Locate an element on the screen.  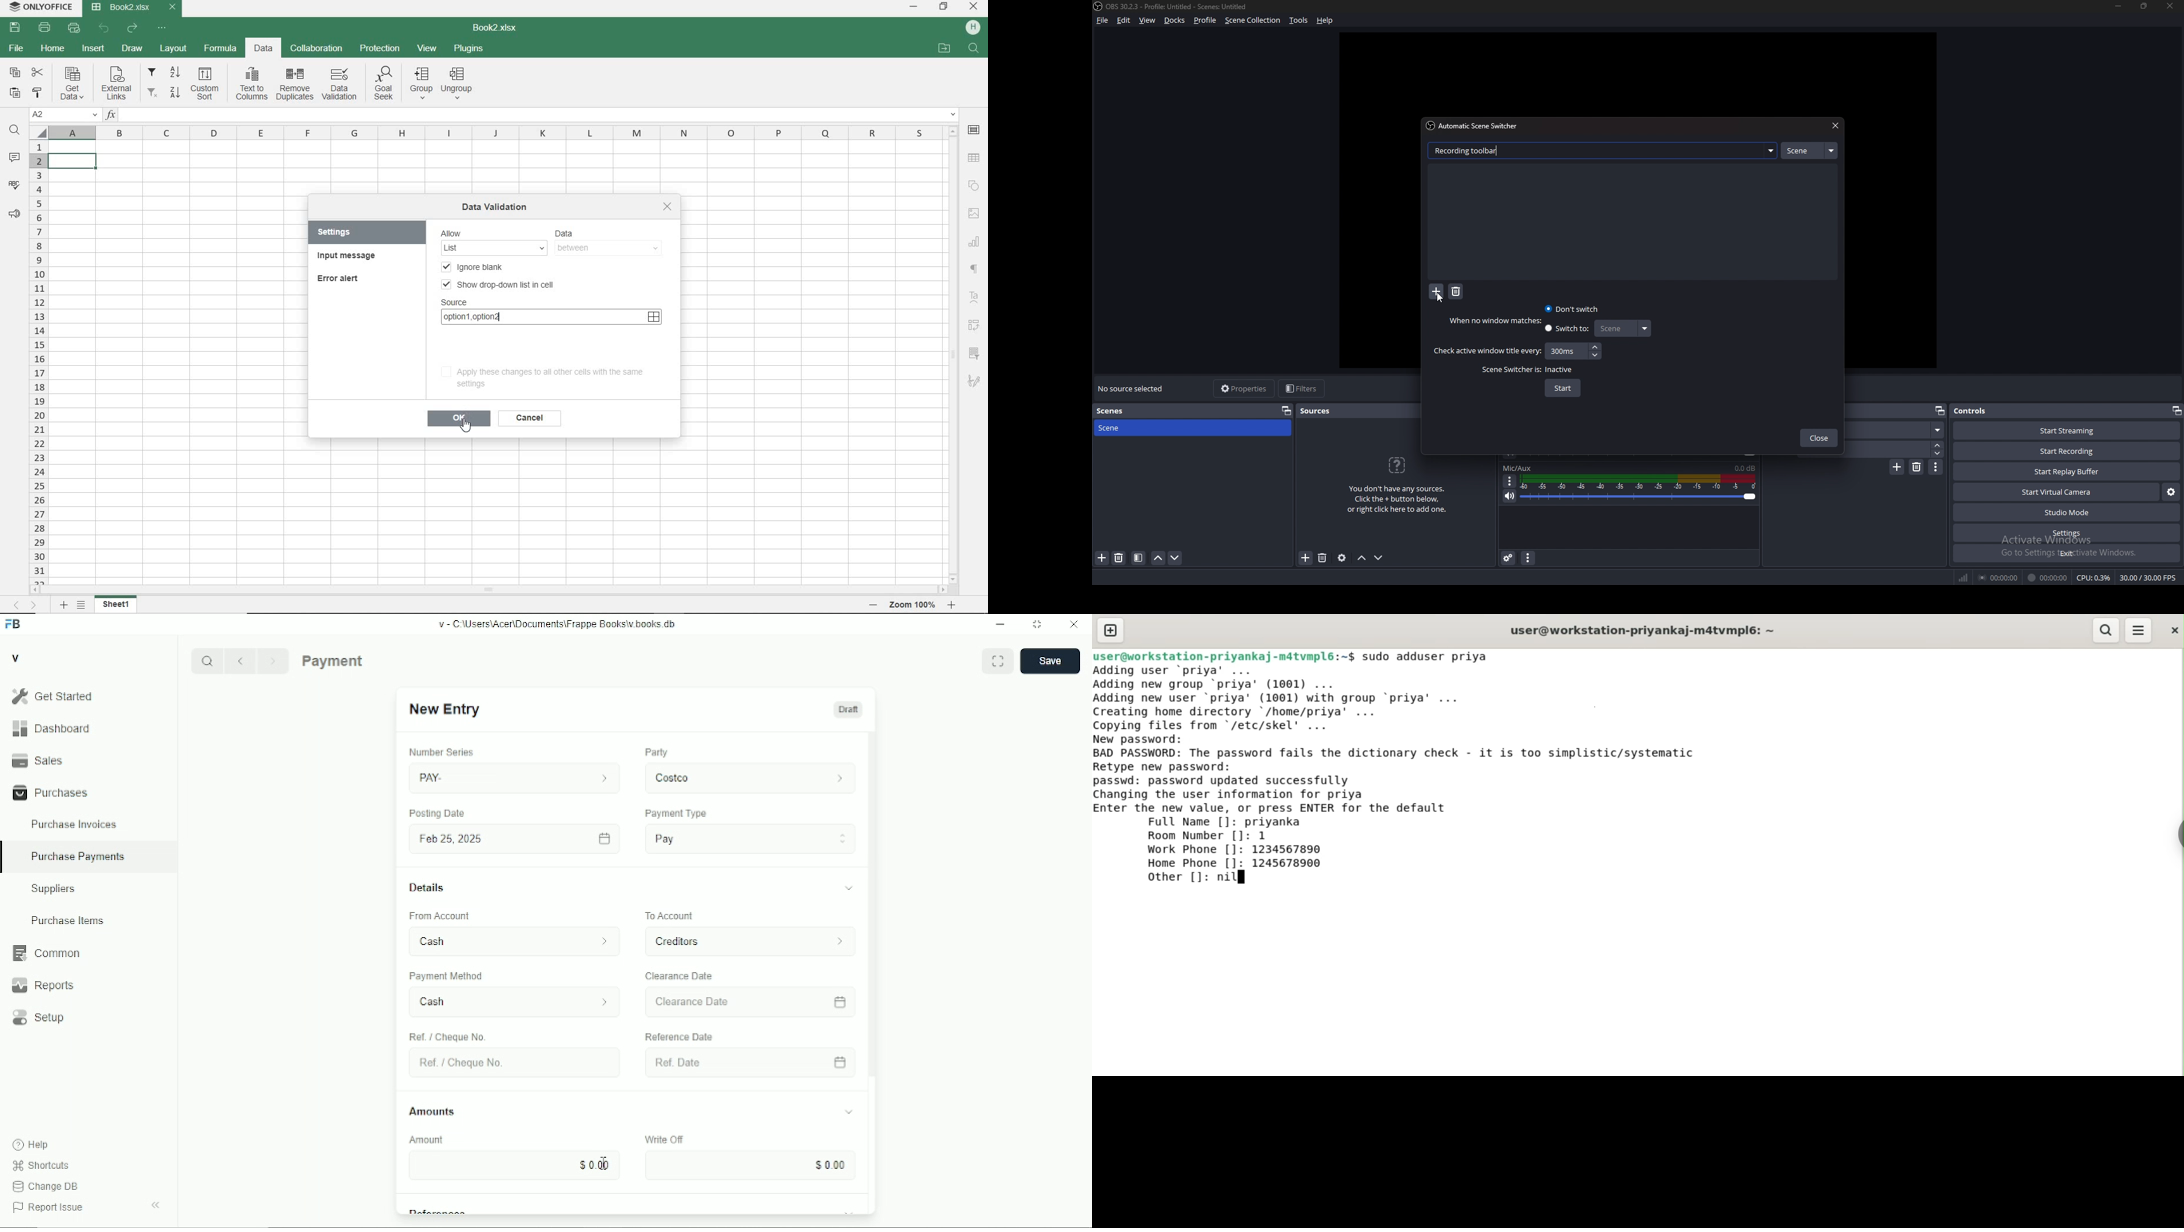
data validation is located at coordinates (497, 205).